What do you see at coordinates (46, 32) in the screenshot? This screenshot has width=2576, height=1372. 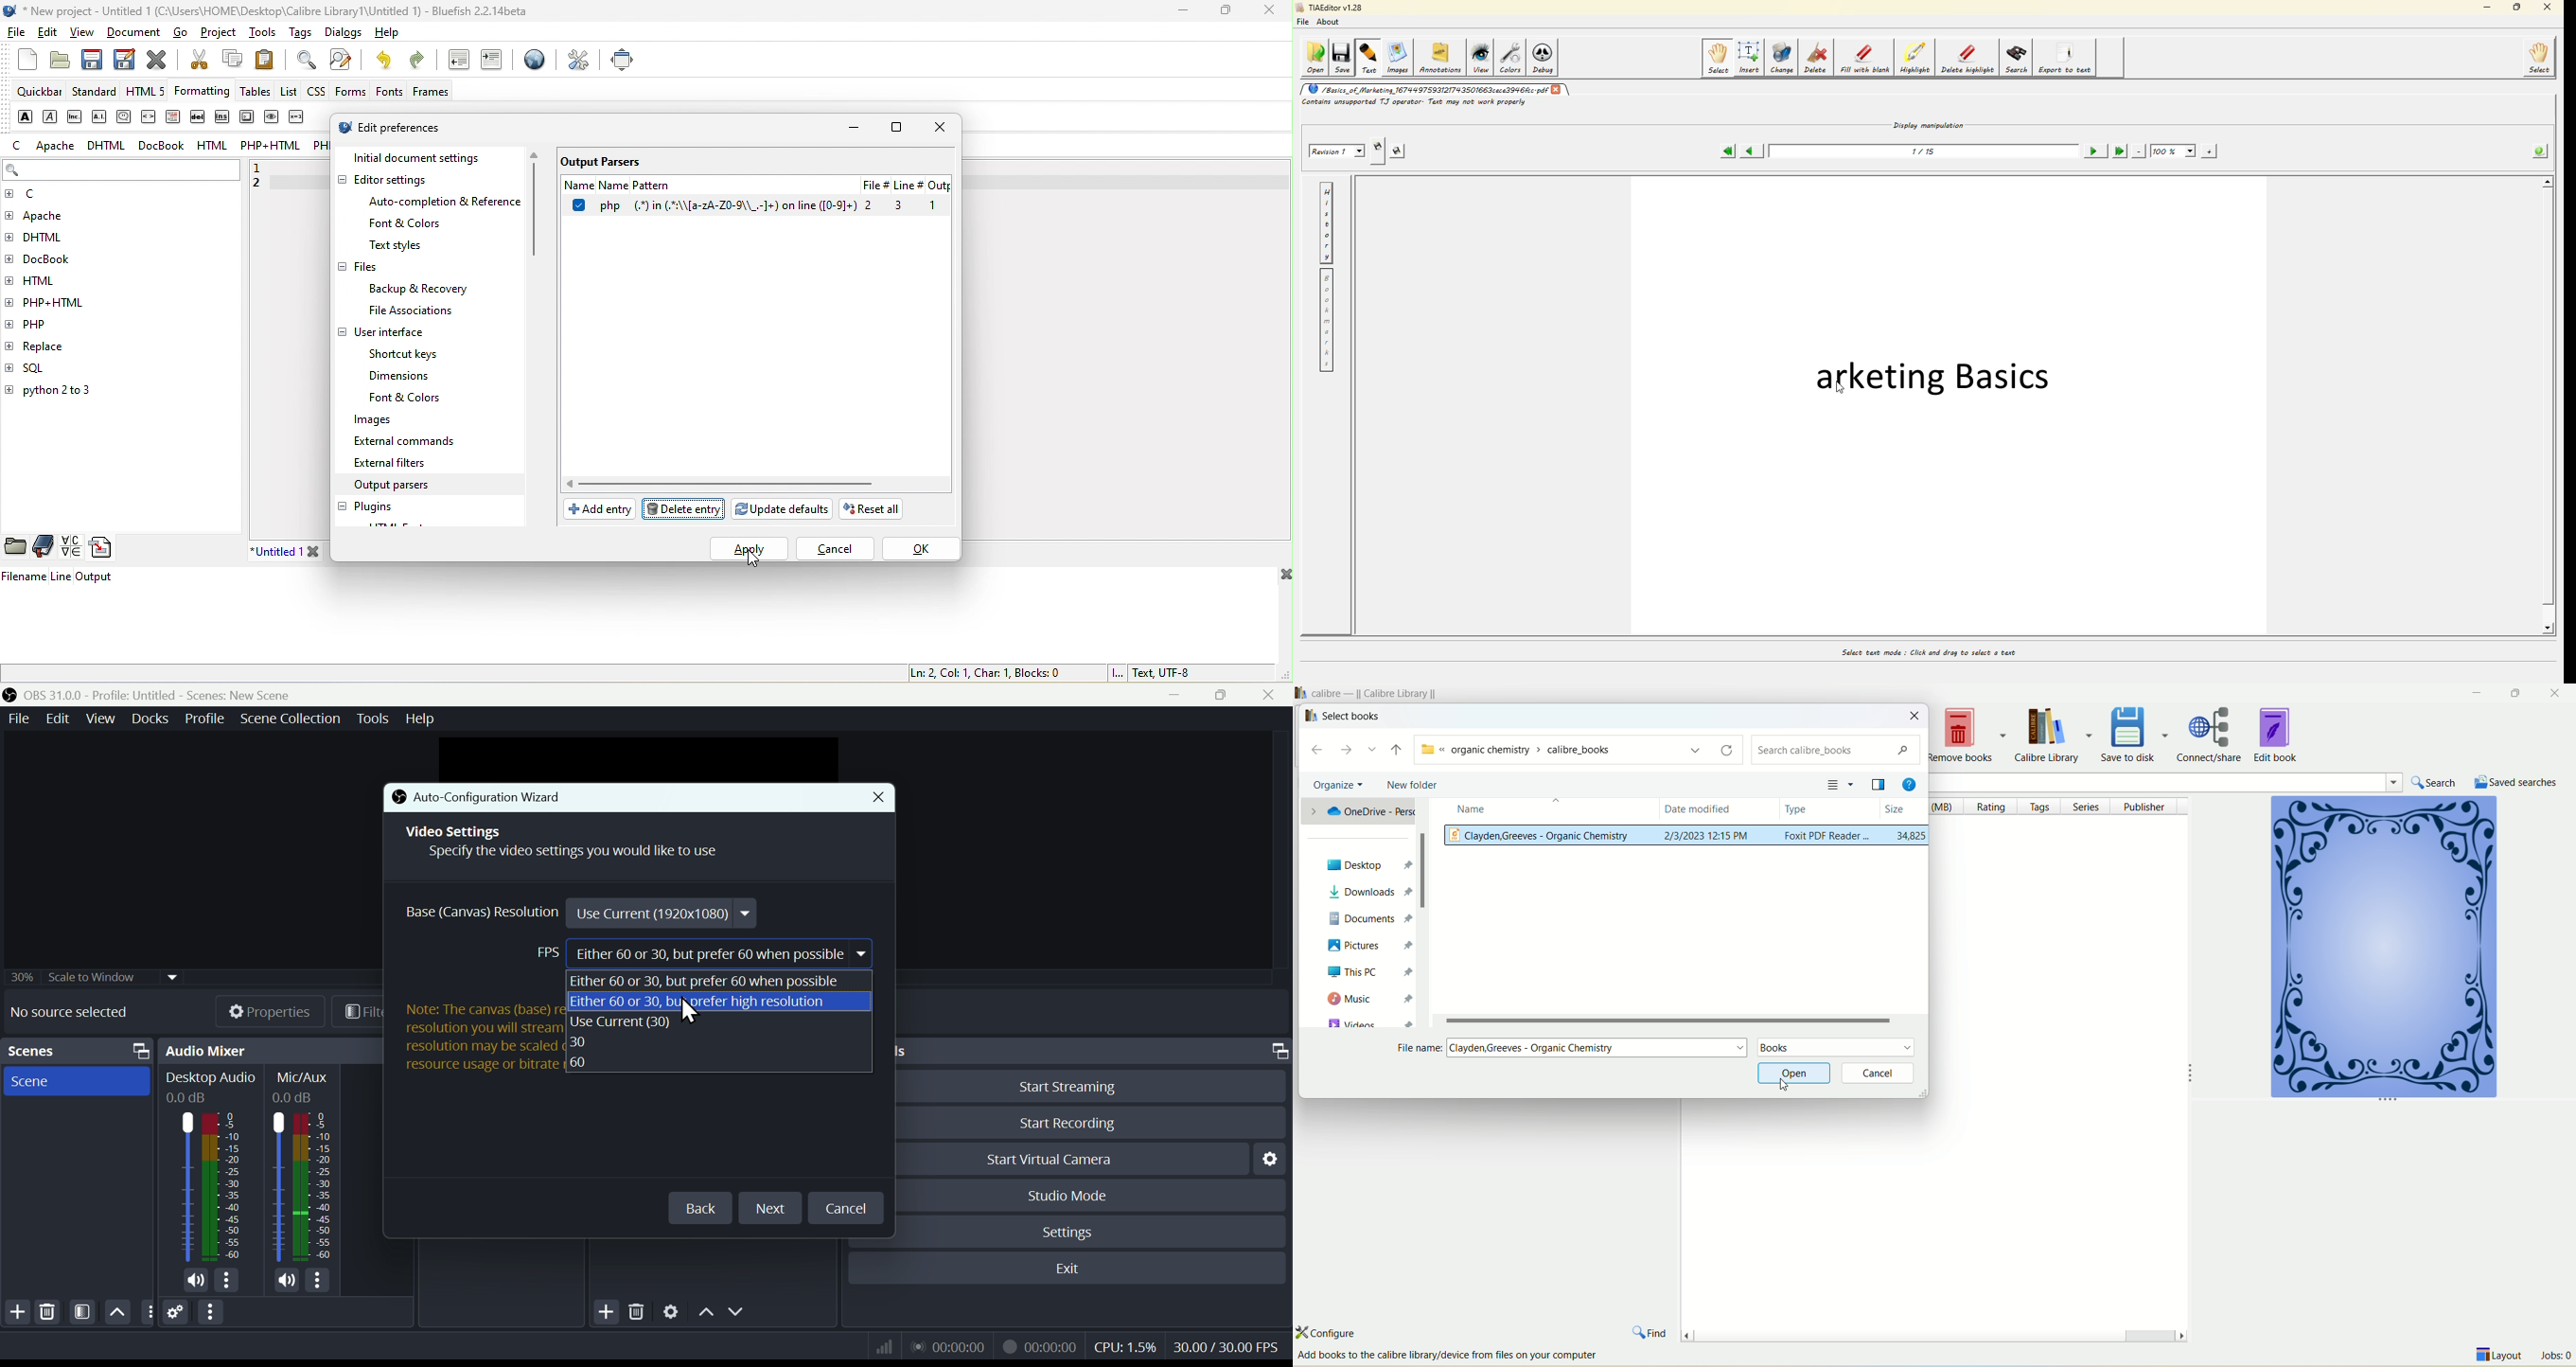 I see `edit` at bounding box center [46, 32].